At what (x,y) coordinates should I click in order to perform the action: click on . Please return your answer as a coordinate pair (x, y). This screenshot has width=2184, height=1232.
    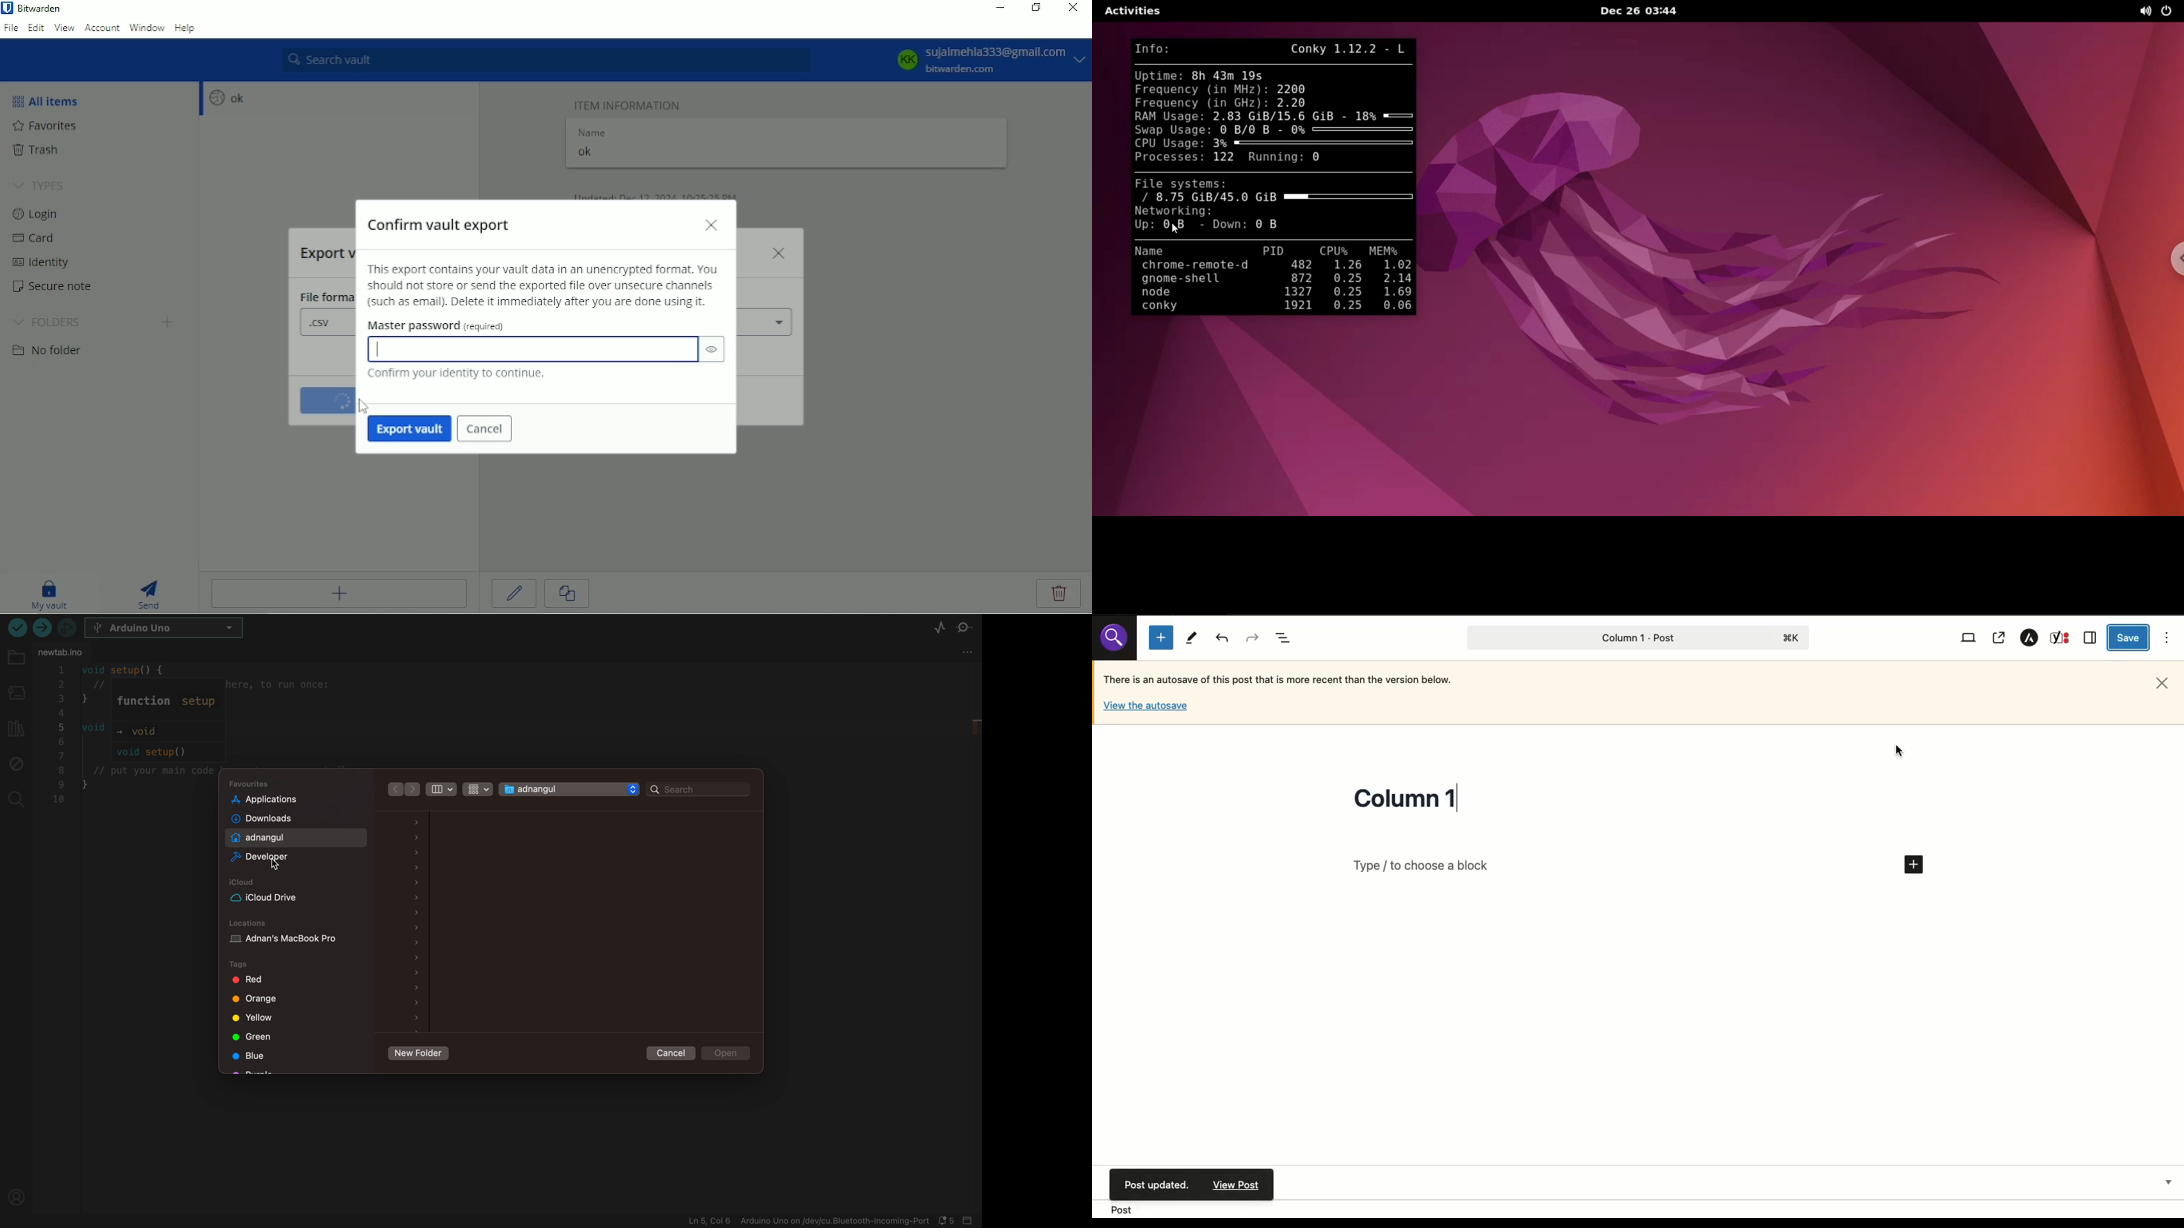
    Looking at the image, I should click on (1191, 638).